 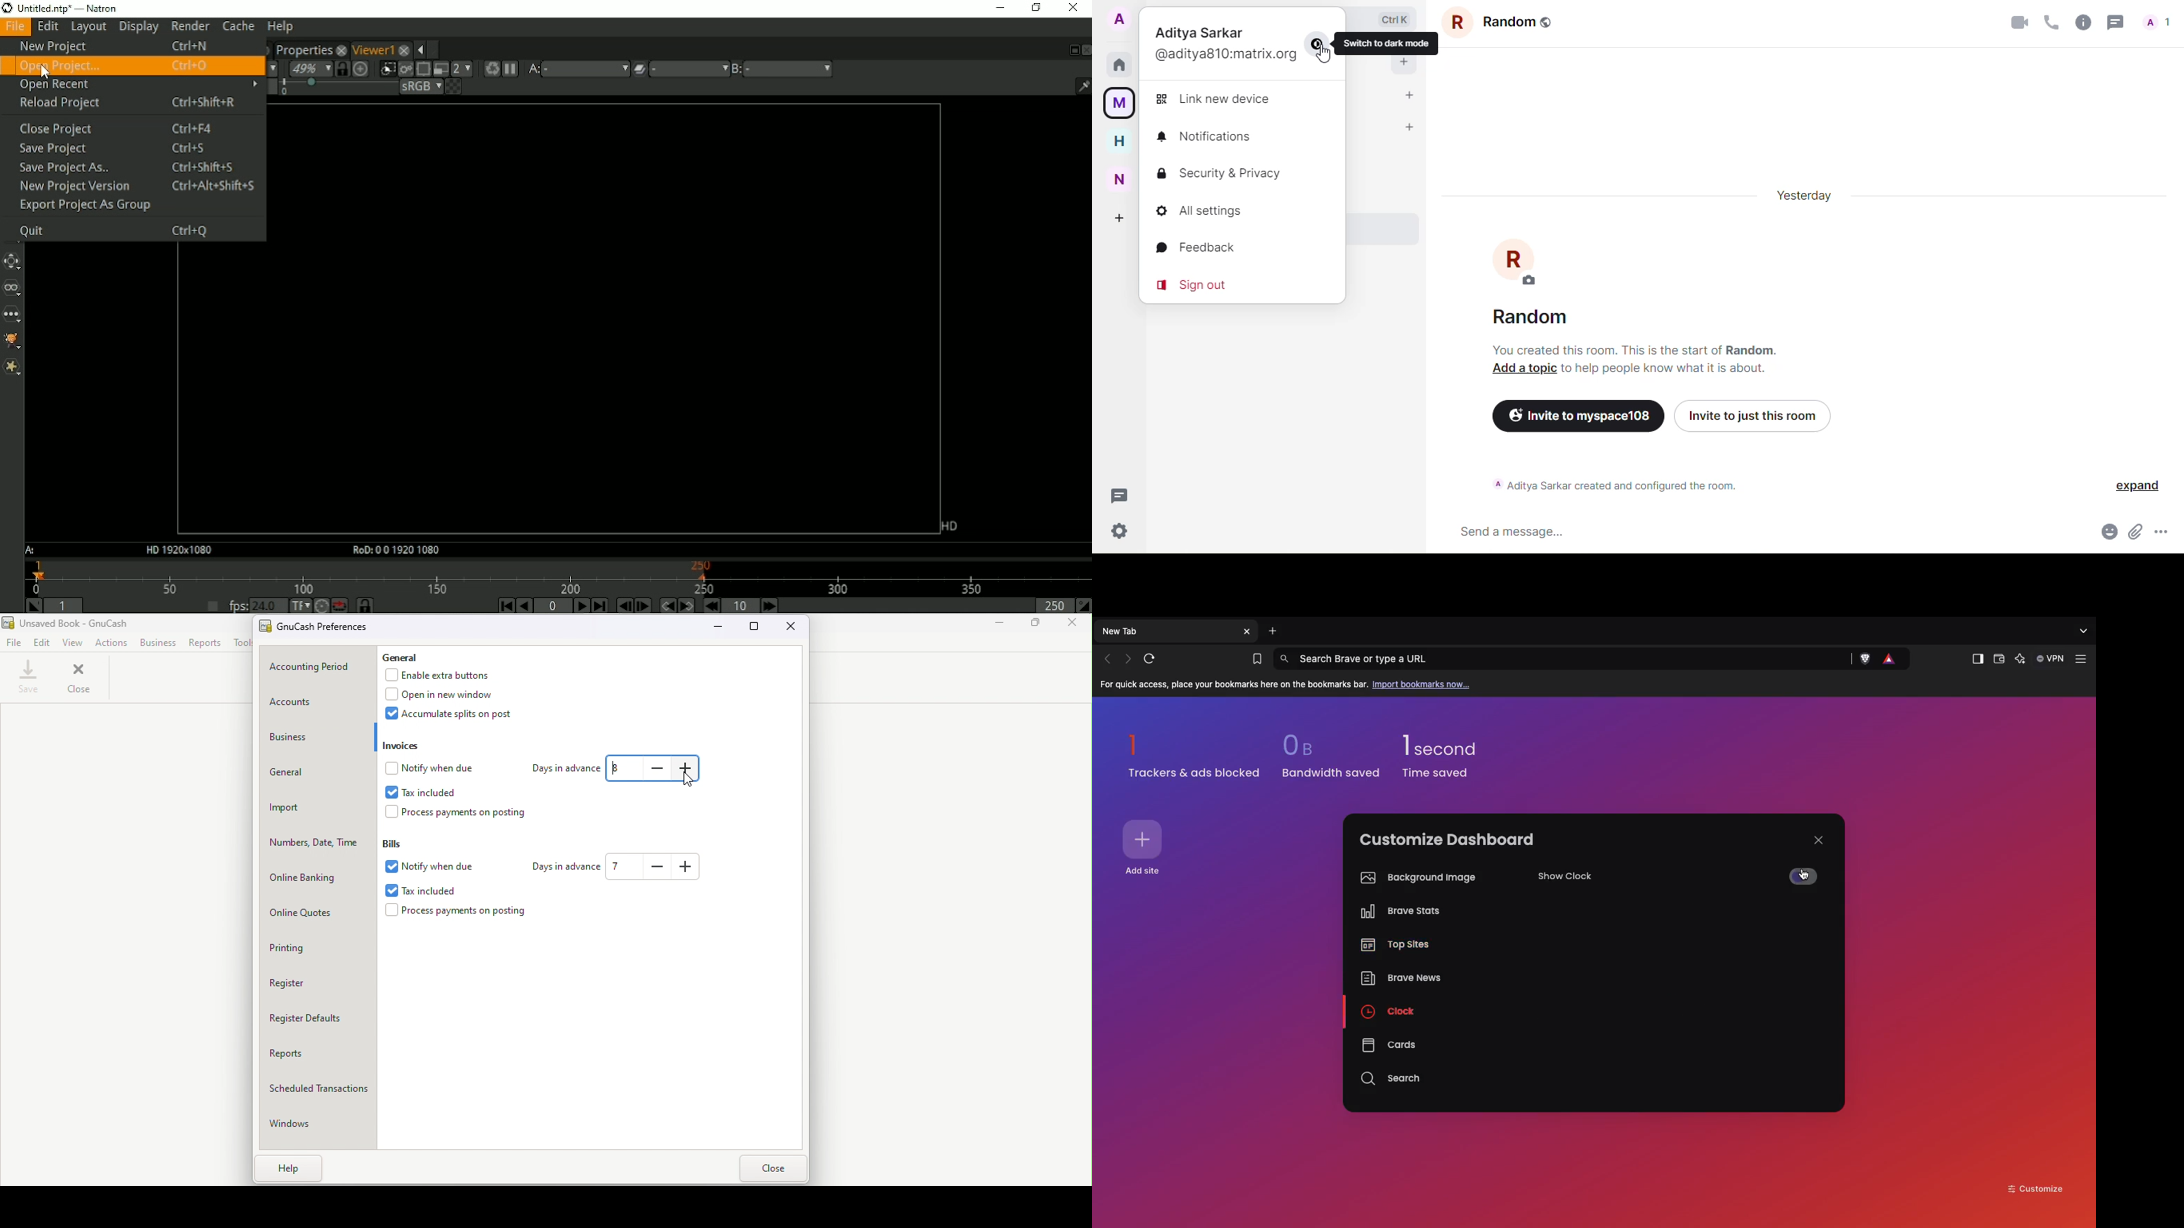 I want to click on b menu, so click(x=789, y=69).